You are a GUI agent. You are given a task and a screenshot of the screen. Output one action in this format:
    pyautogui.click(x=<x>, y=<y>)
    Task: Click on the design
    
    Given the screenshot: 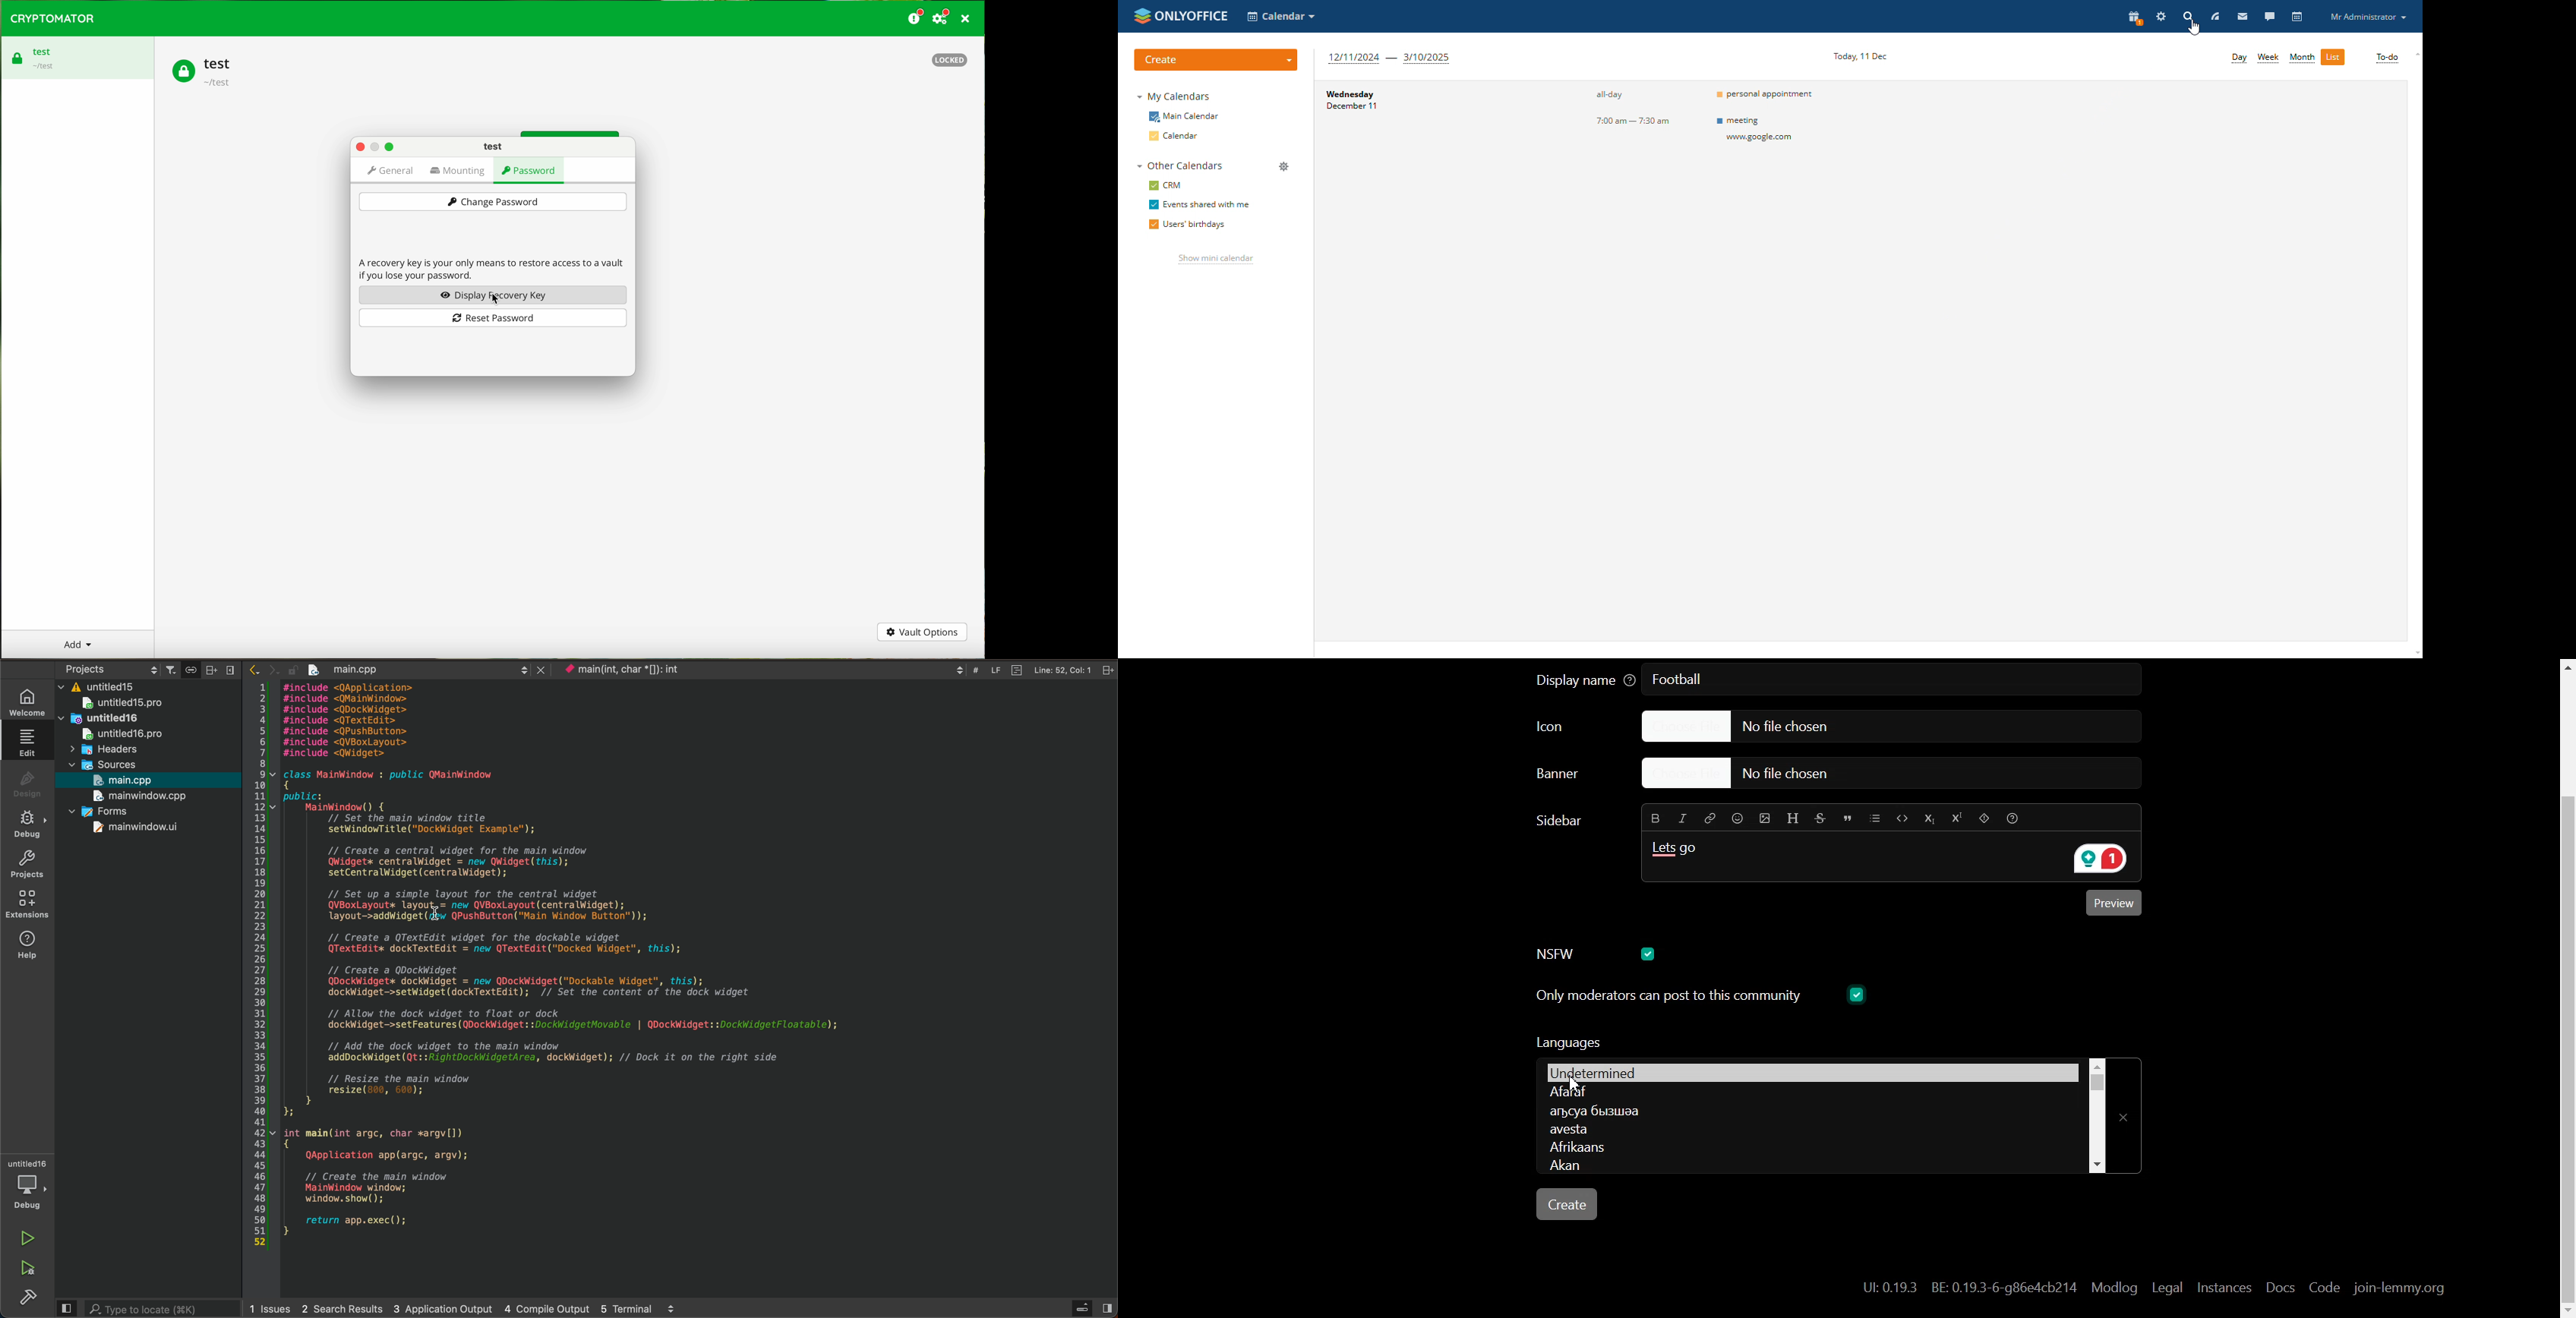 What is the action you would take?
    pyautogui.click(x=26, y=781)
    